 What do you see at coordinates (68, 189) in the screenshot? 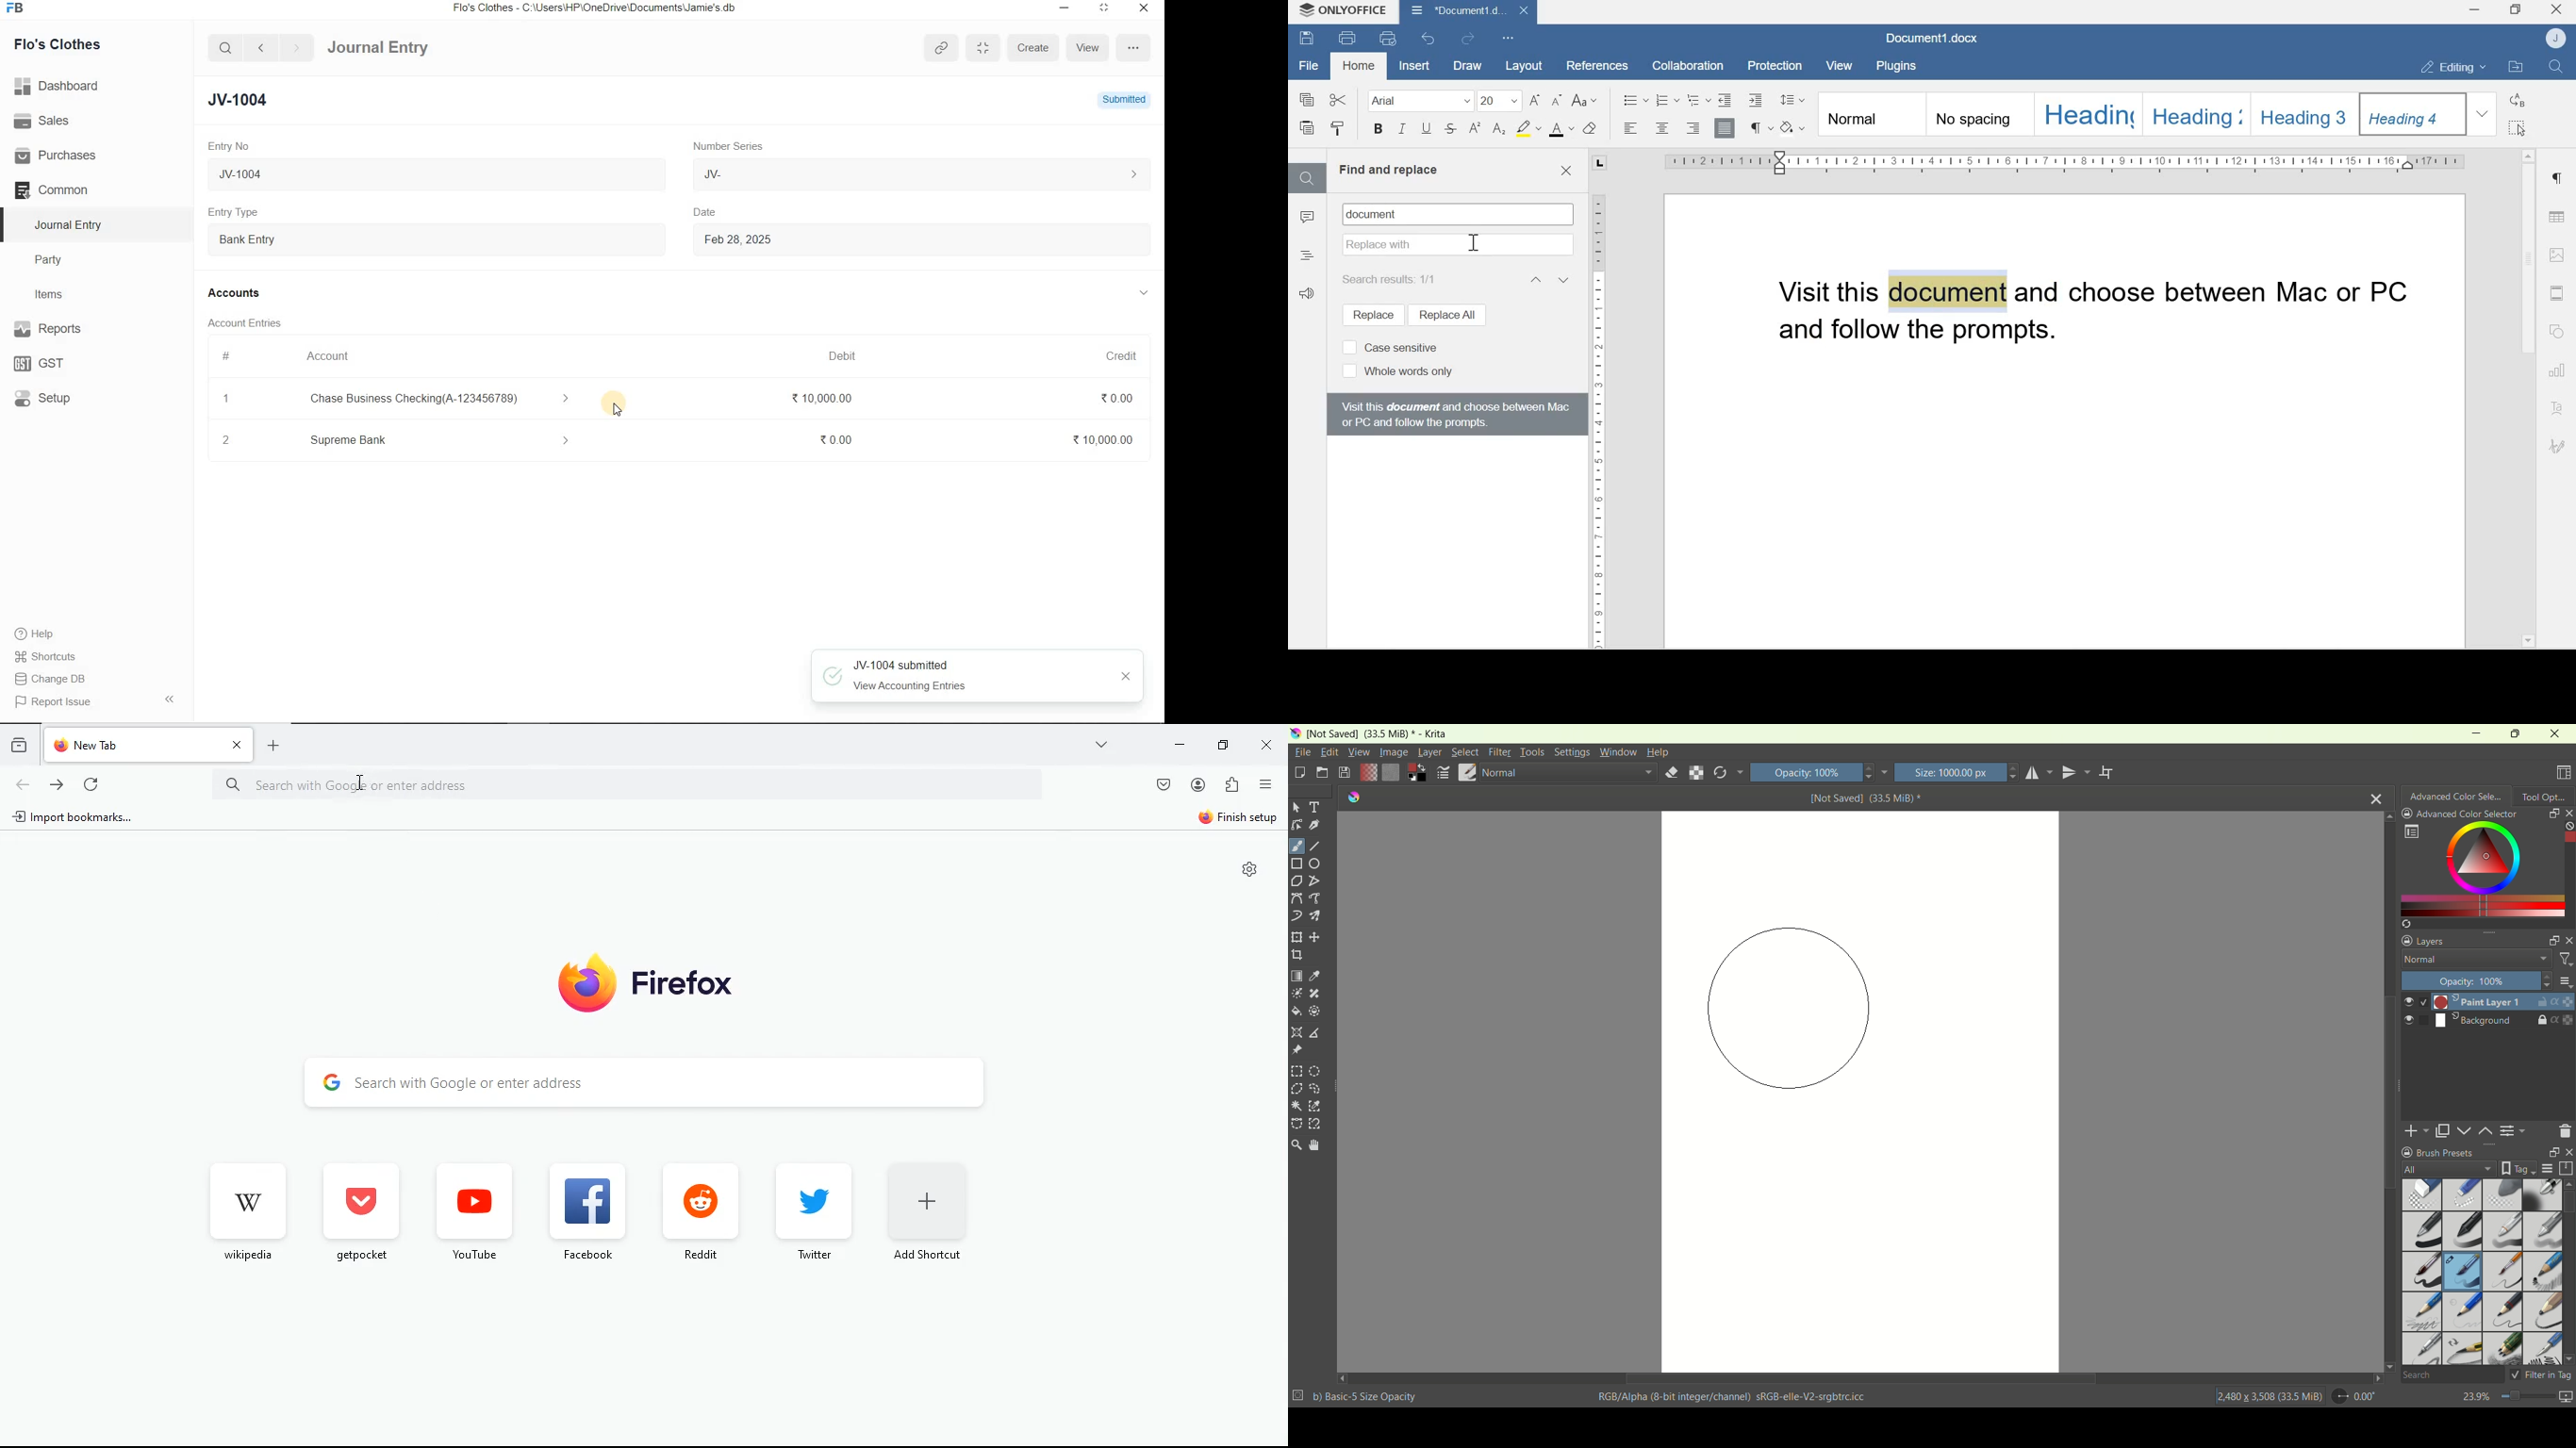
I see `Common` at bounding box center [68, 189].